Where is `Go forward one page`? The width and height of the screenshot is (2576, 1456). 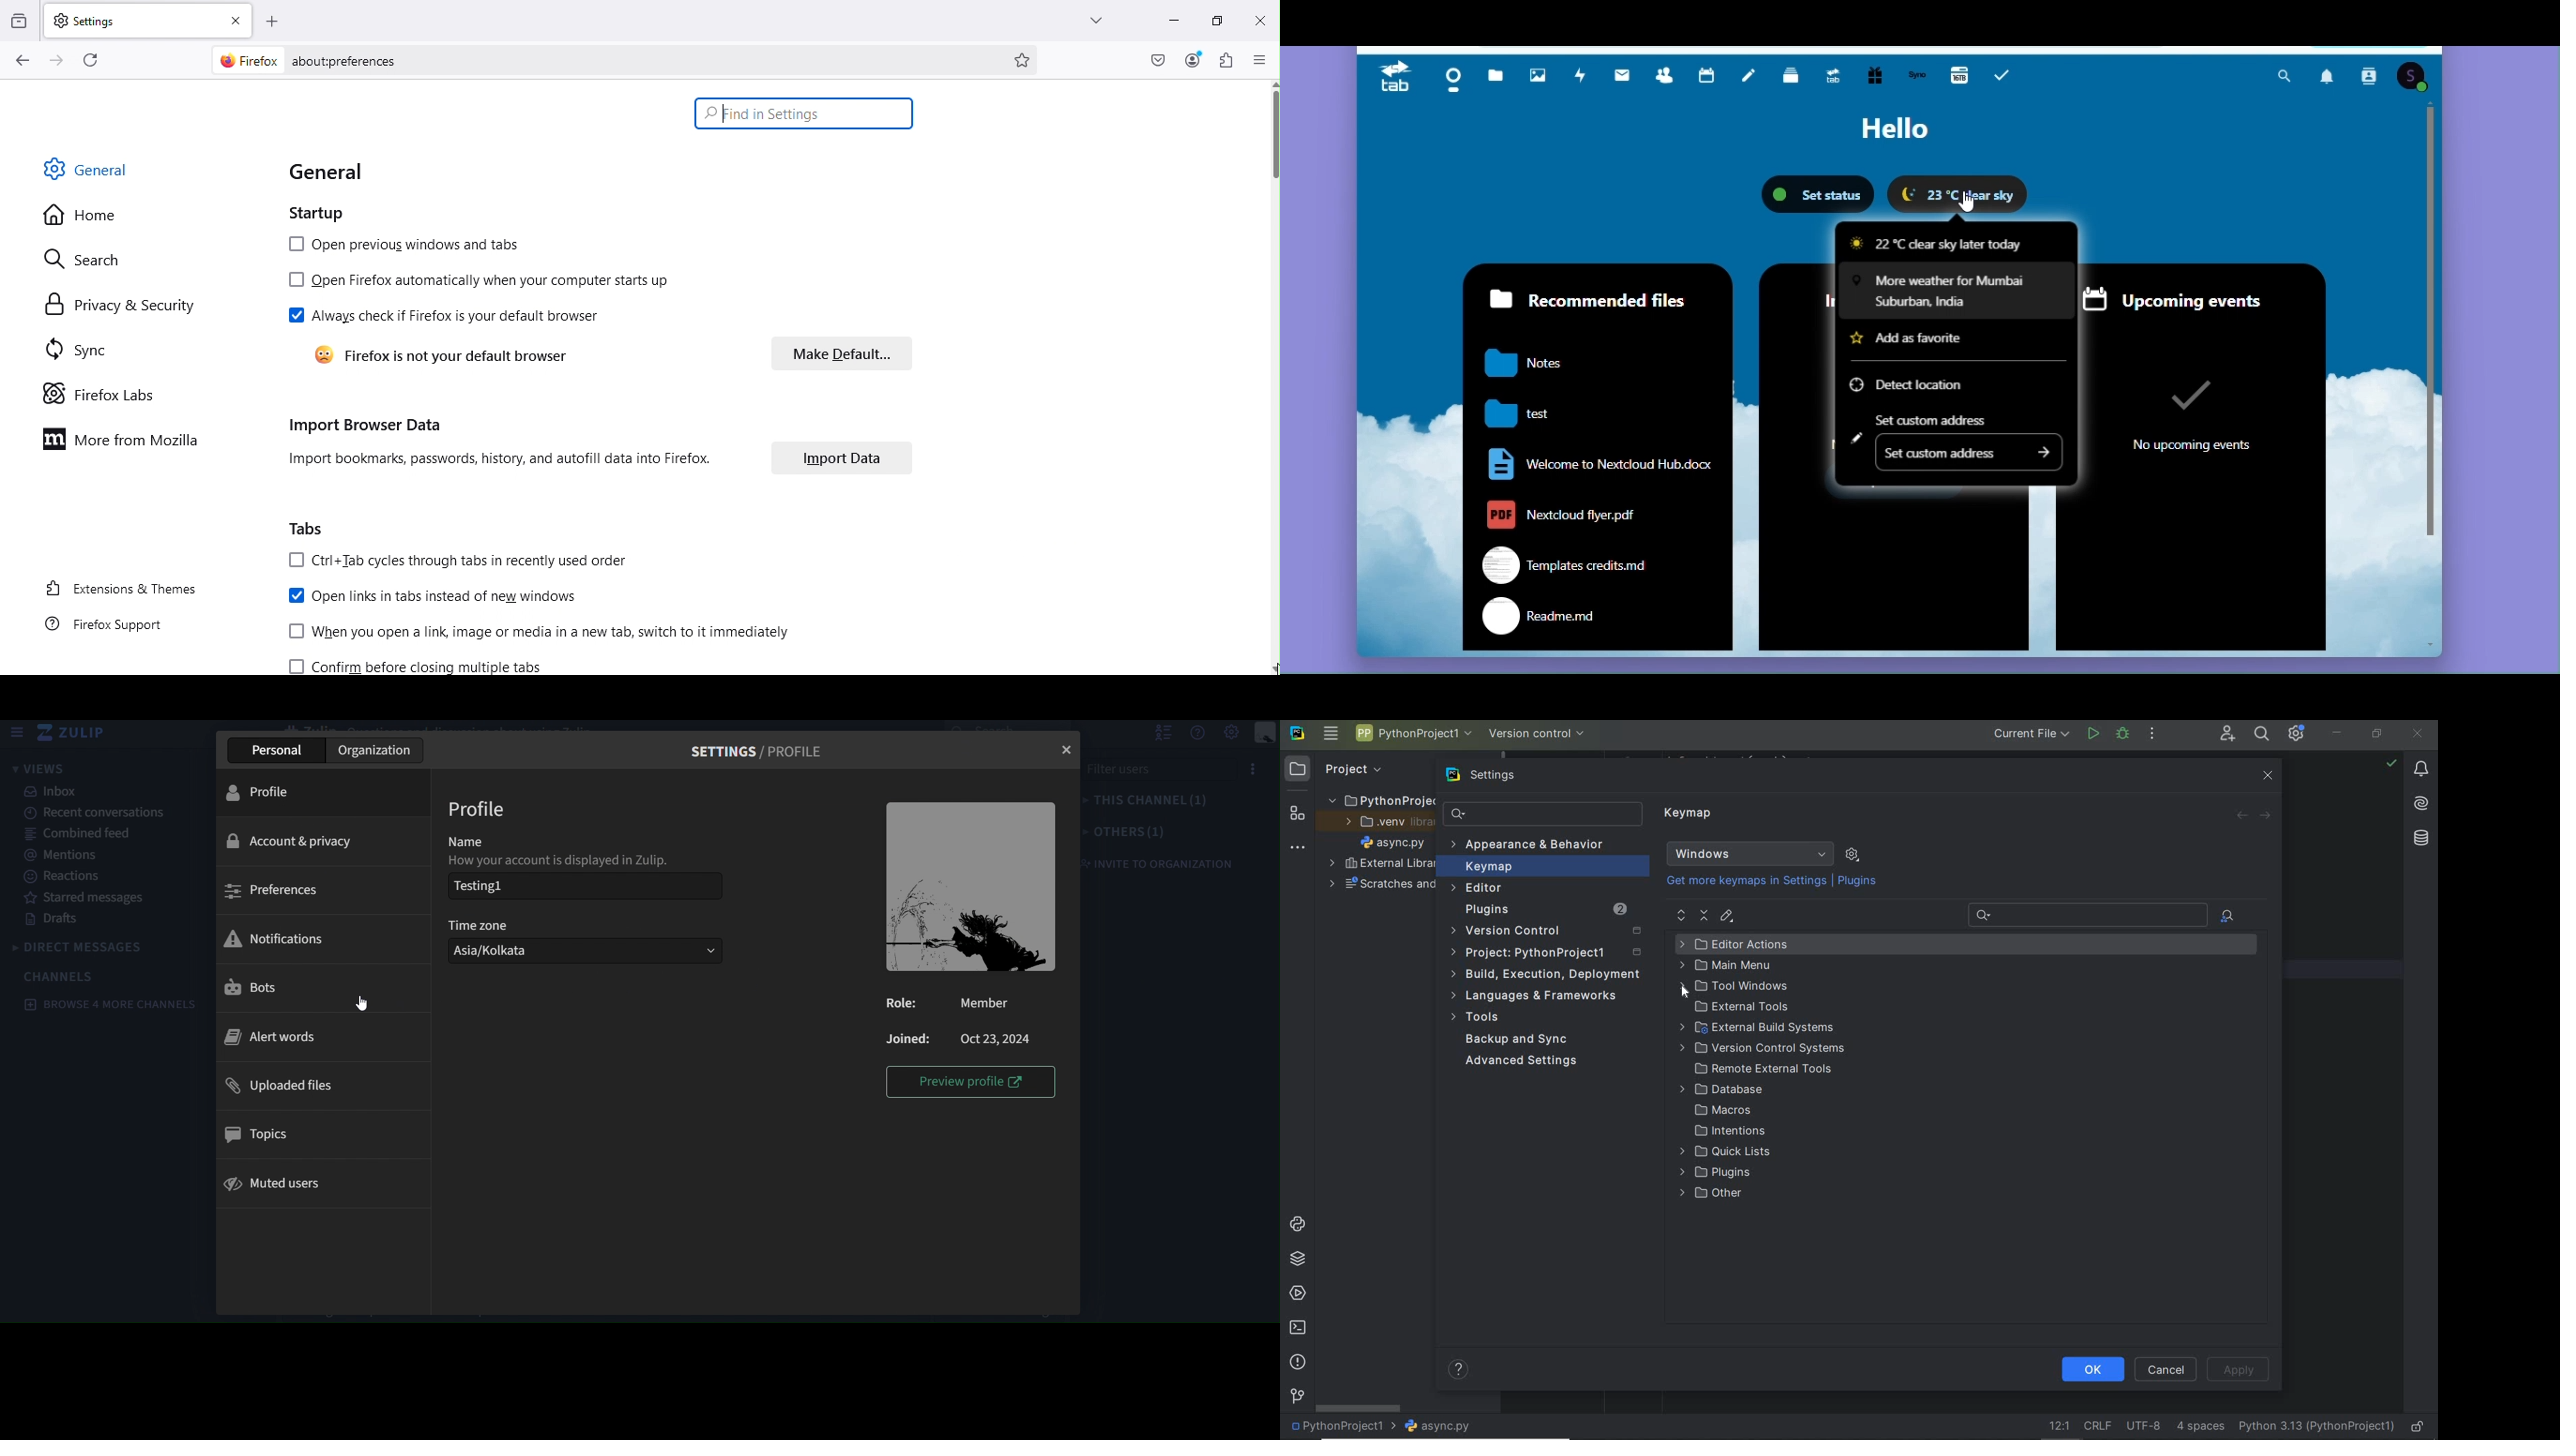
Go forward one page is located at coordinates (54, 59).